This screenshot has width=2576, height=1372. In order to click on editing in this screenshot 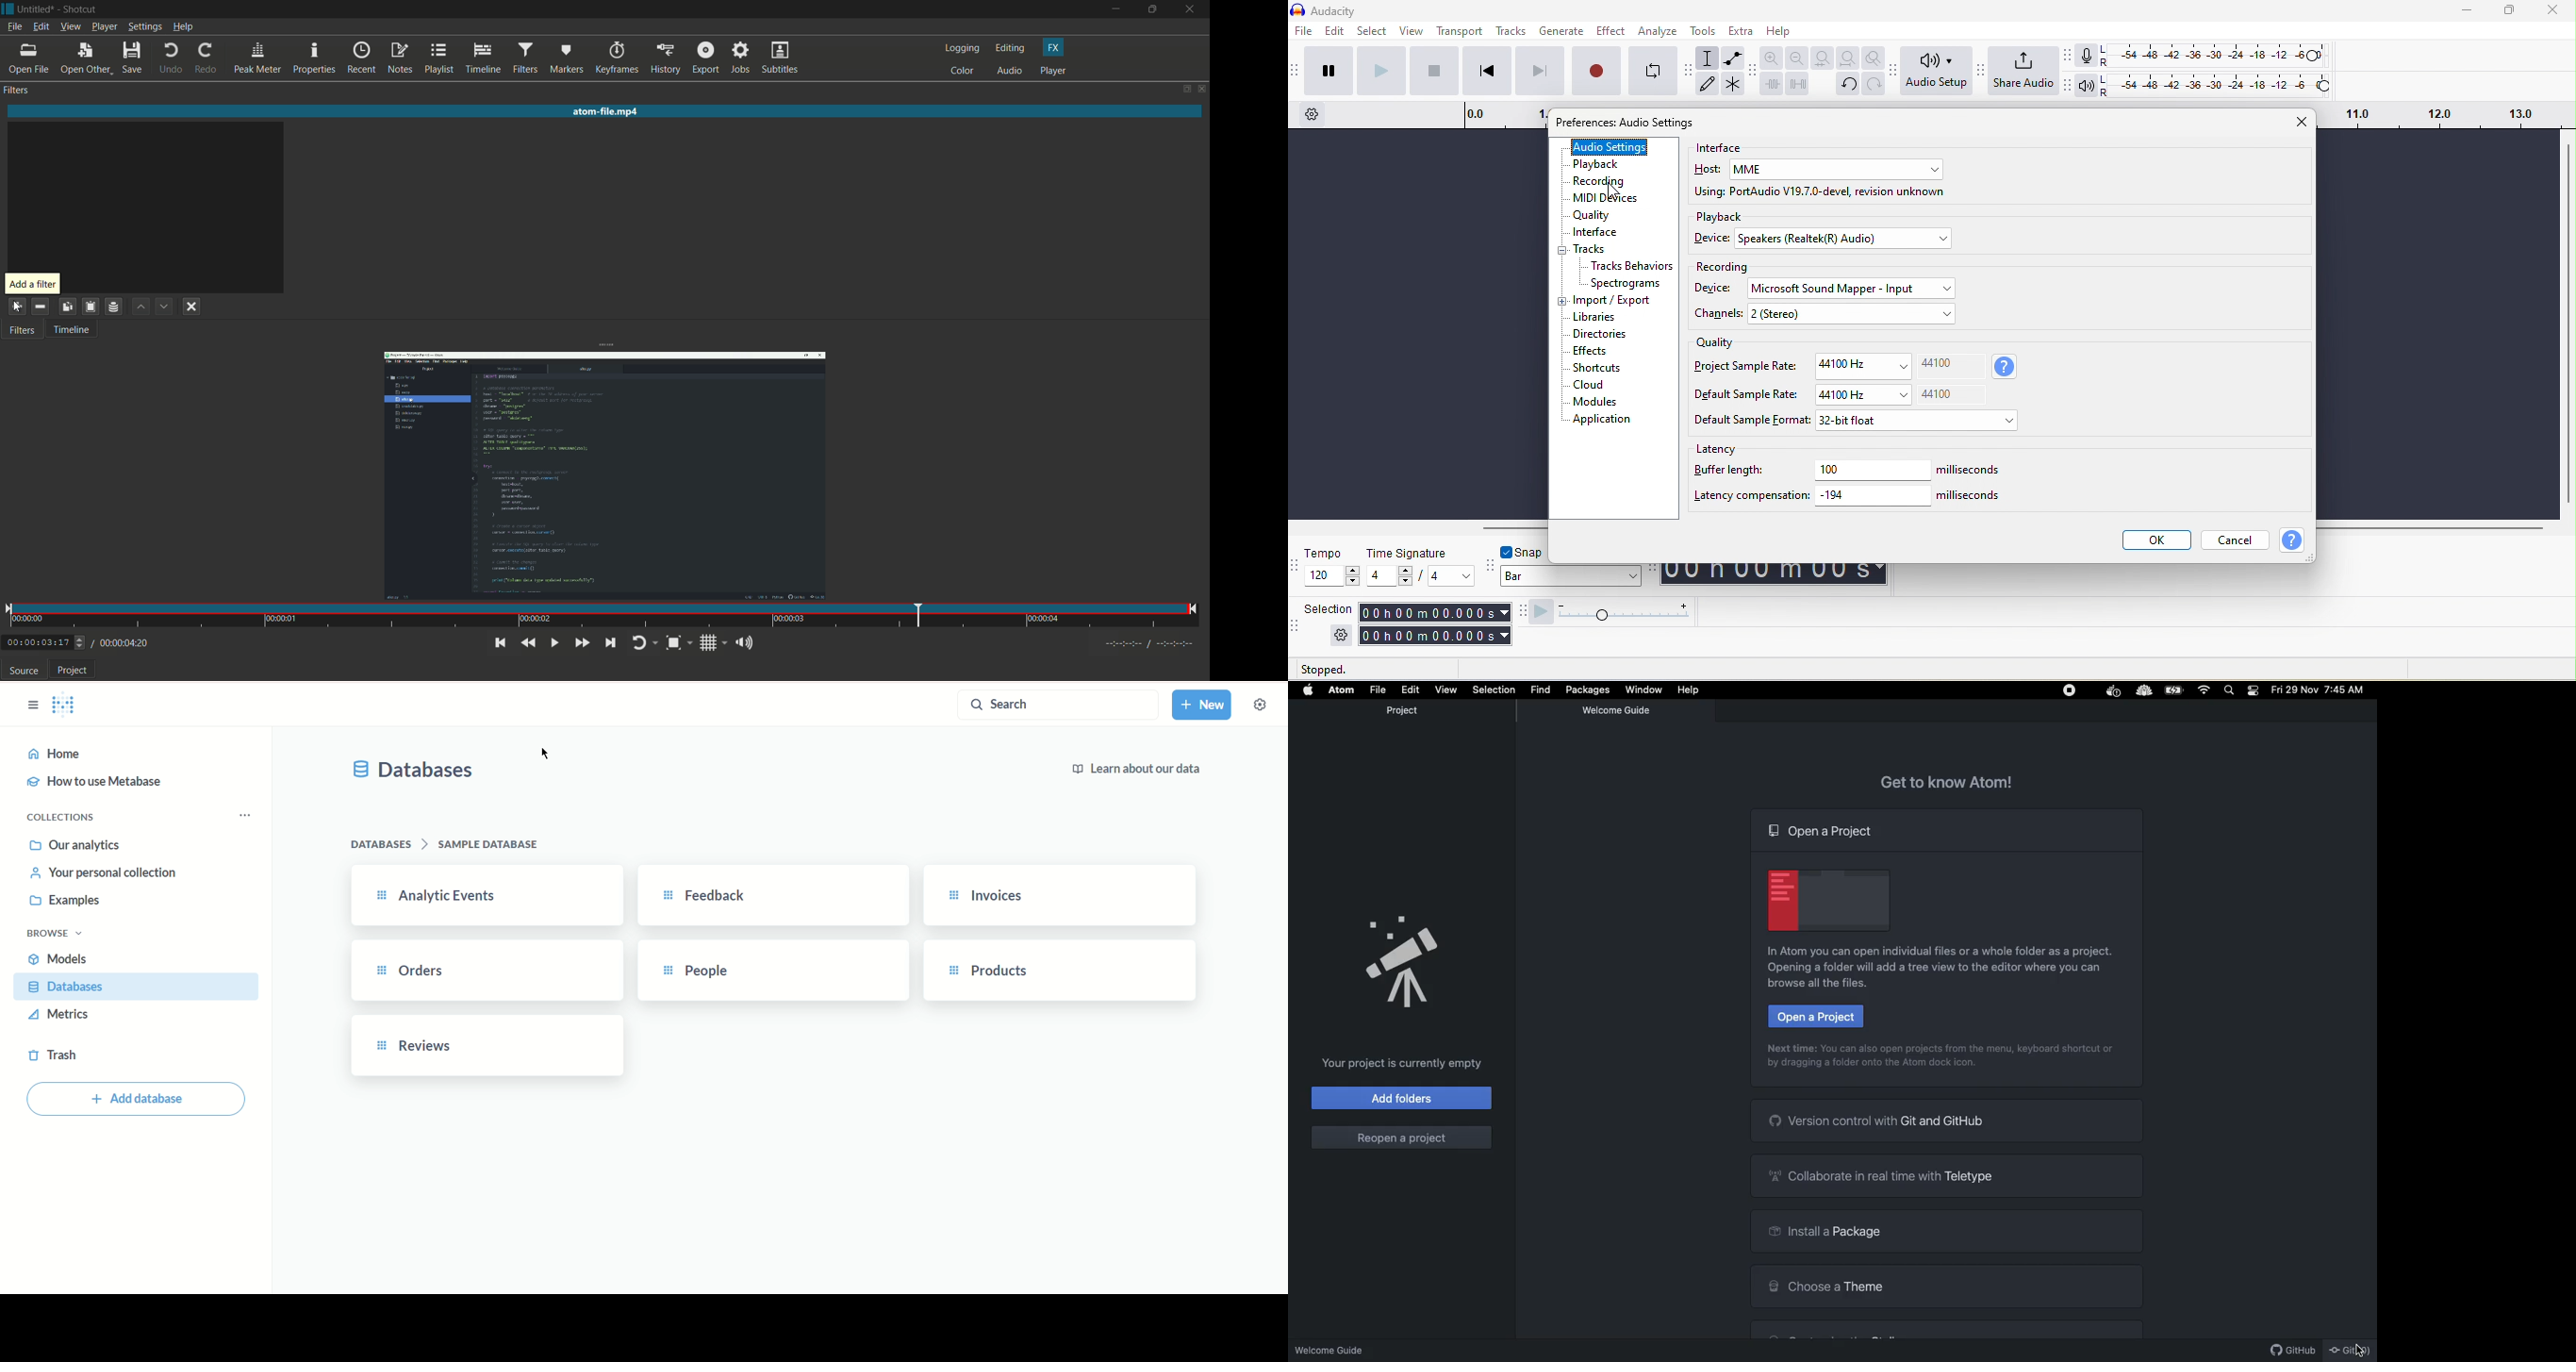, I will do `click(1012, 49)`.